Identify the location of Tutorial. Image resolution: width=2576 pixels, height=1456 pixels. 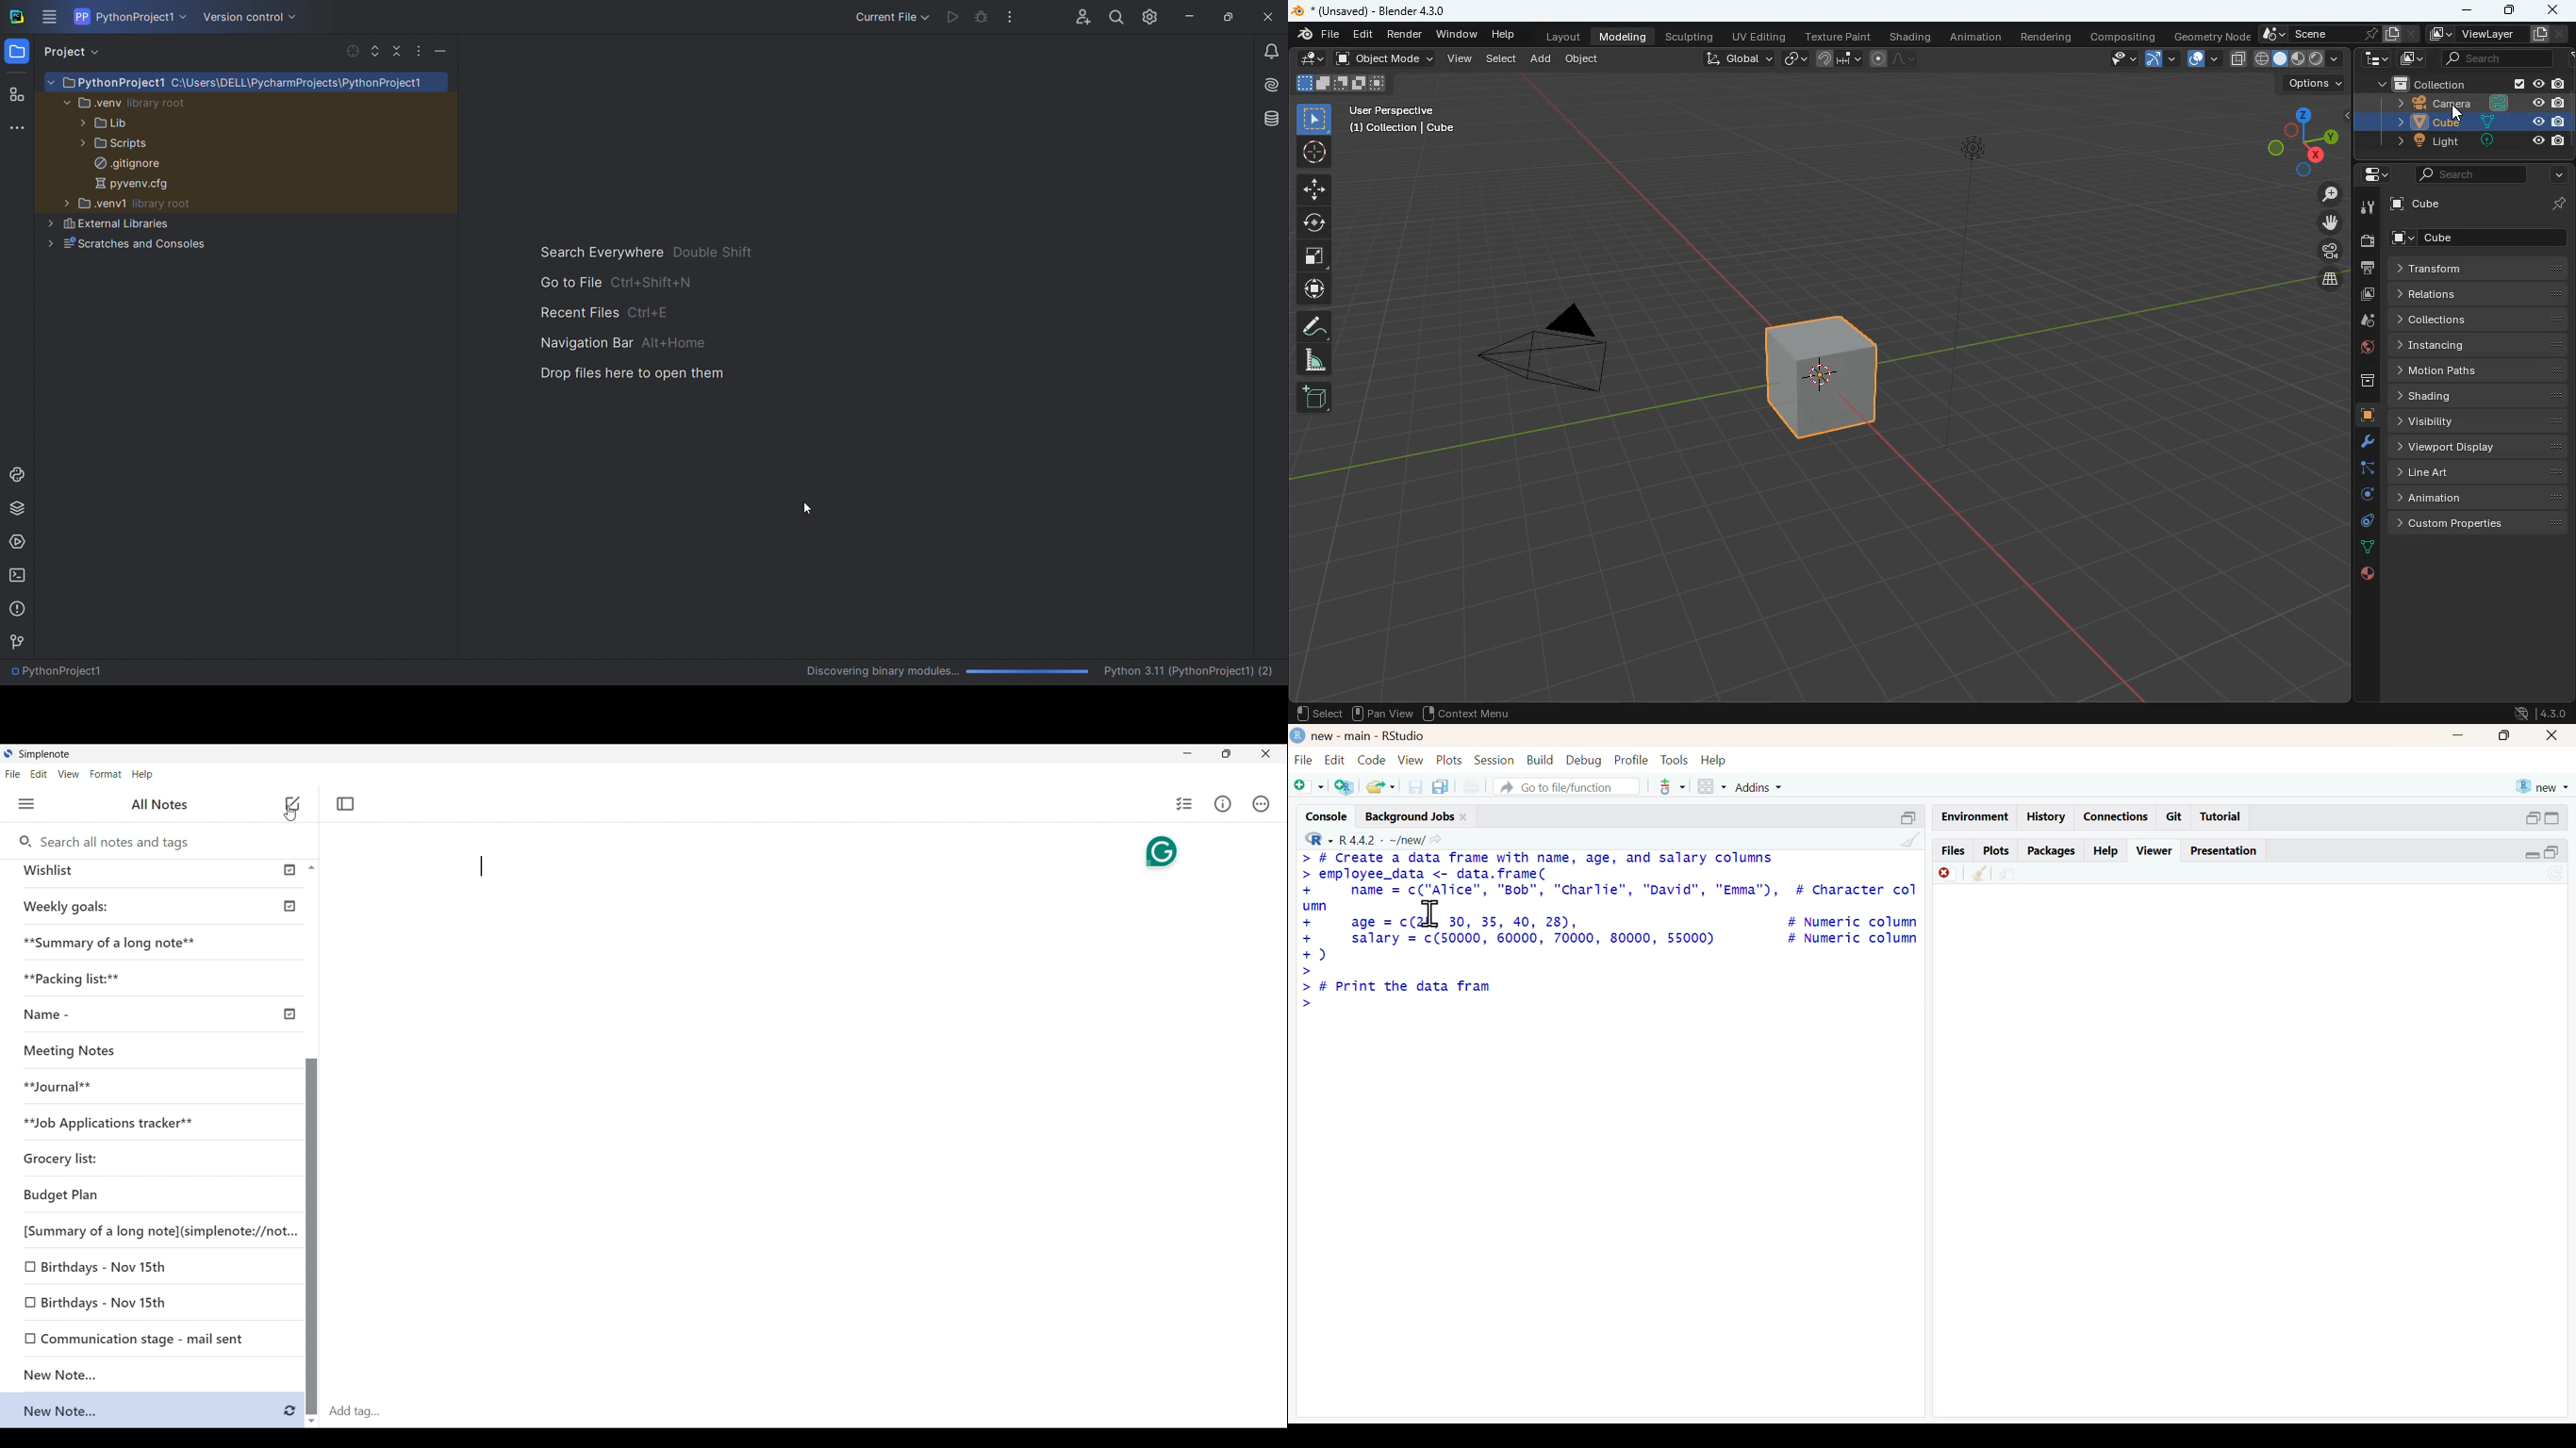
(2224, 817).